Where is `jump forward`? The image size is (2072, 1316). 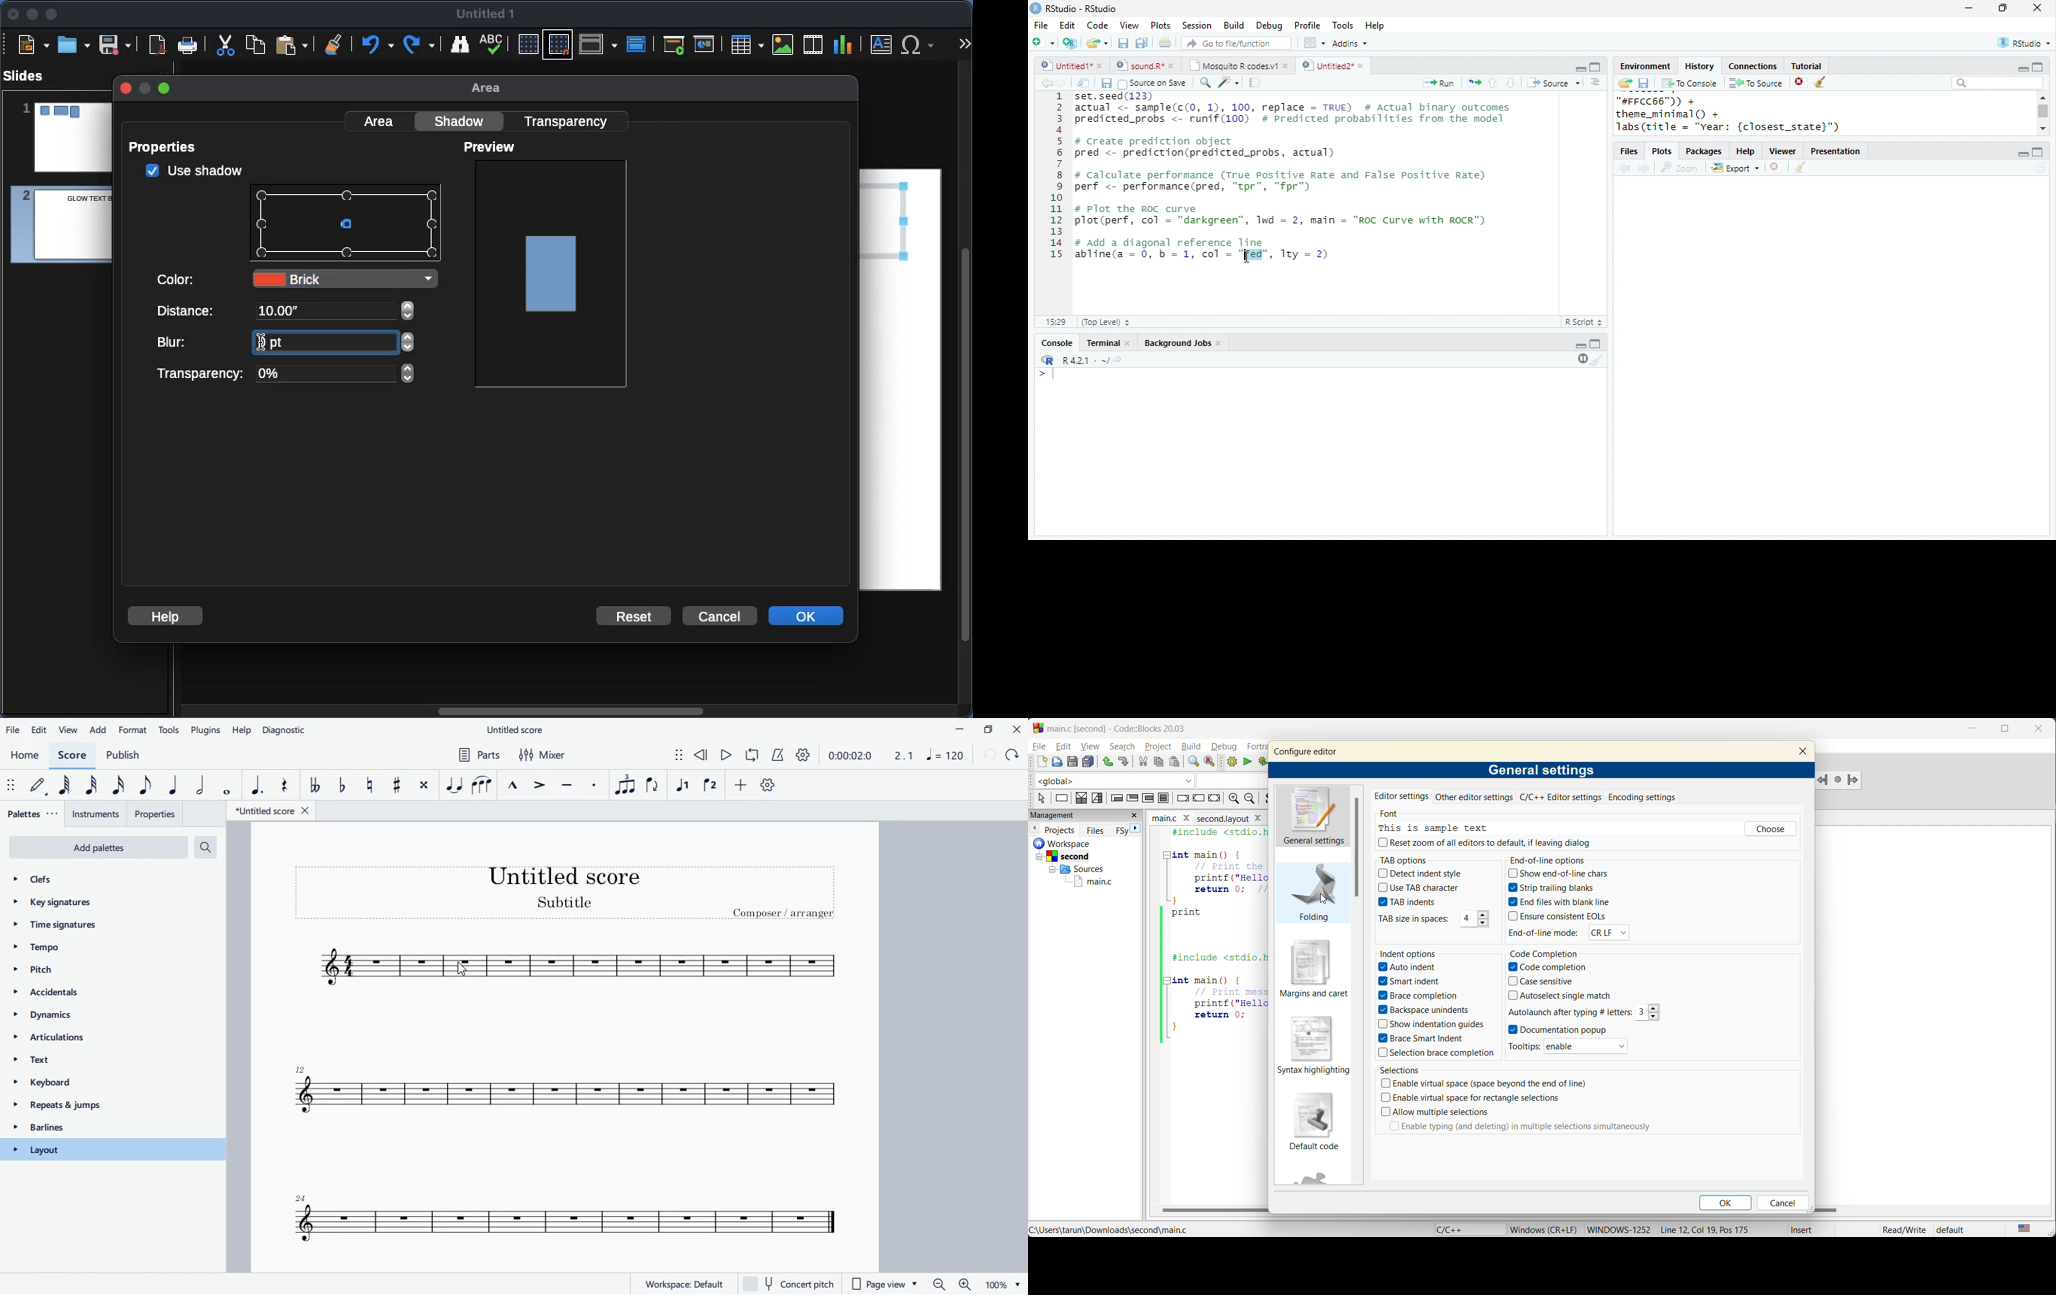 jump forward is located at coordinates (1853, 780).